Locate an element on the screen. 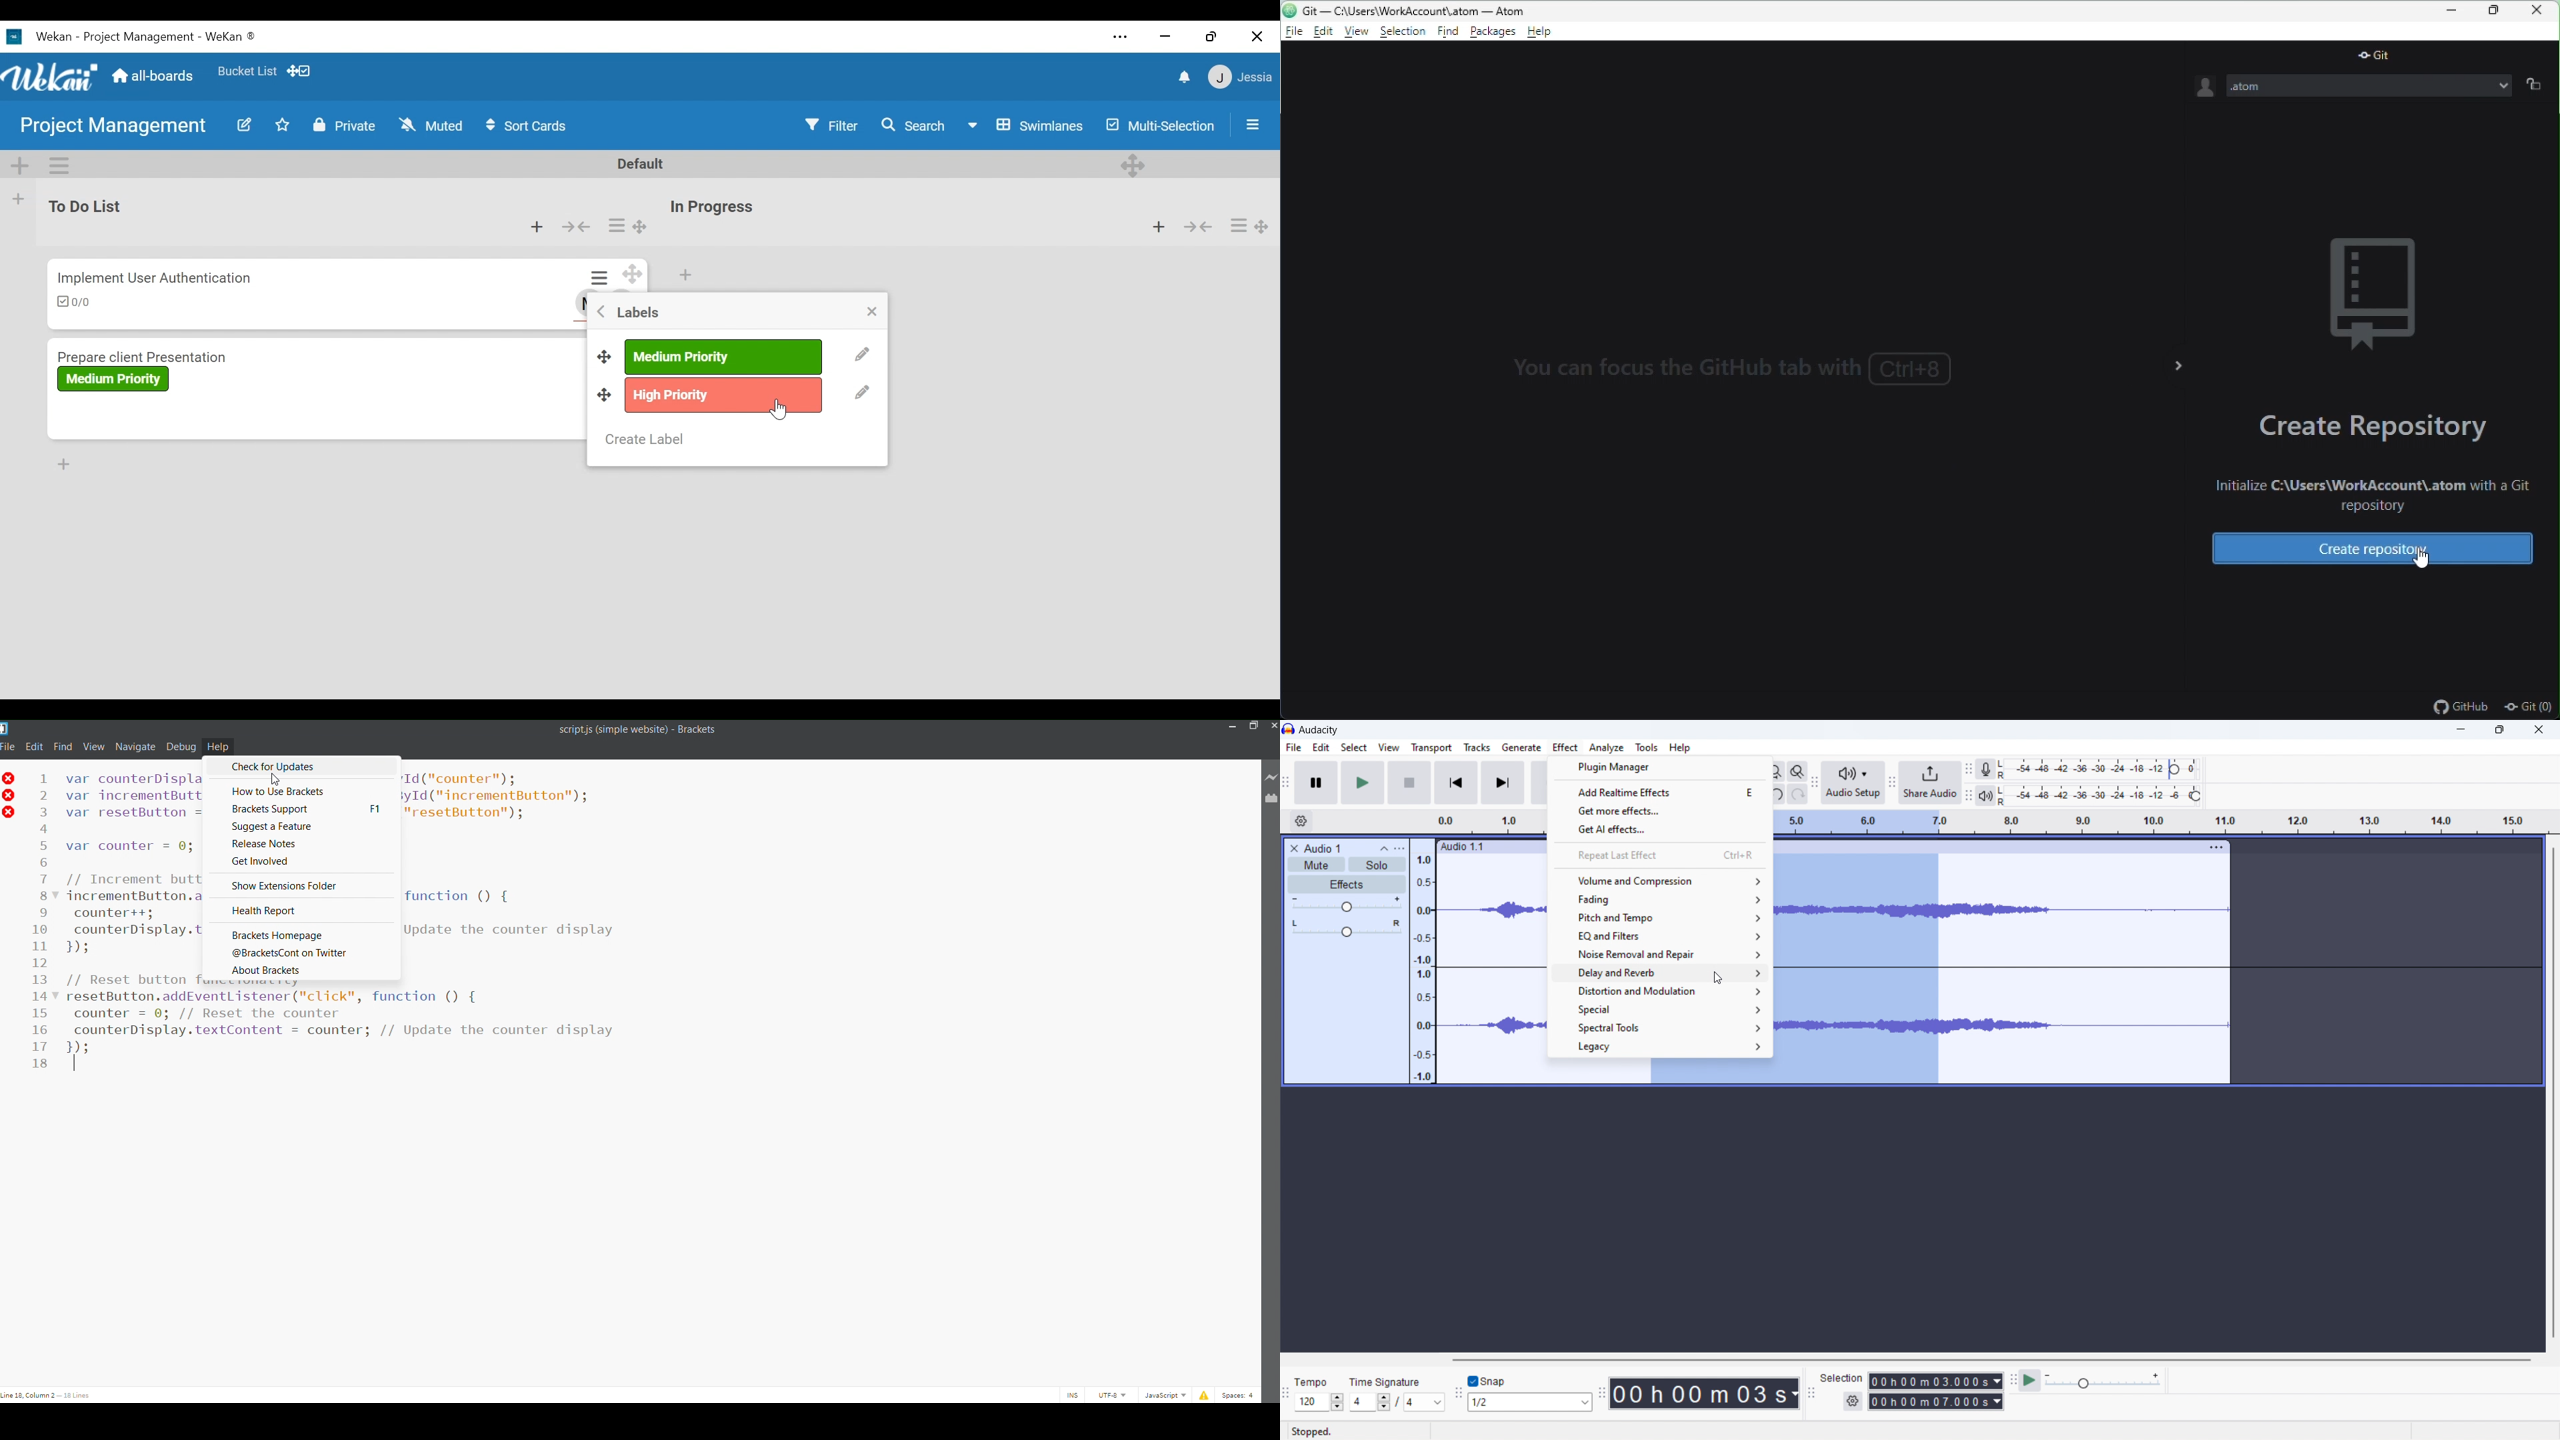 This screenshot has height=1456, width=2576. delay and reverb is located at coordinates (1659, 973).